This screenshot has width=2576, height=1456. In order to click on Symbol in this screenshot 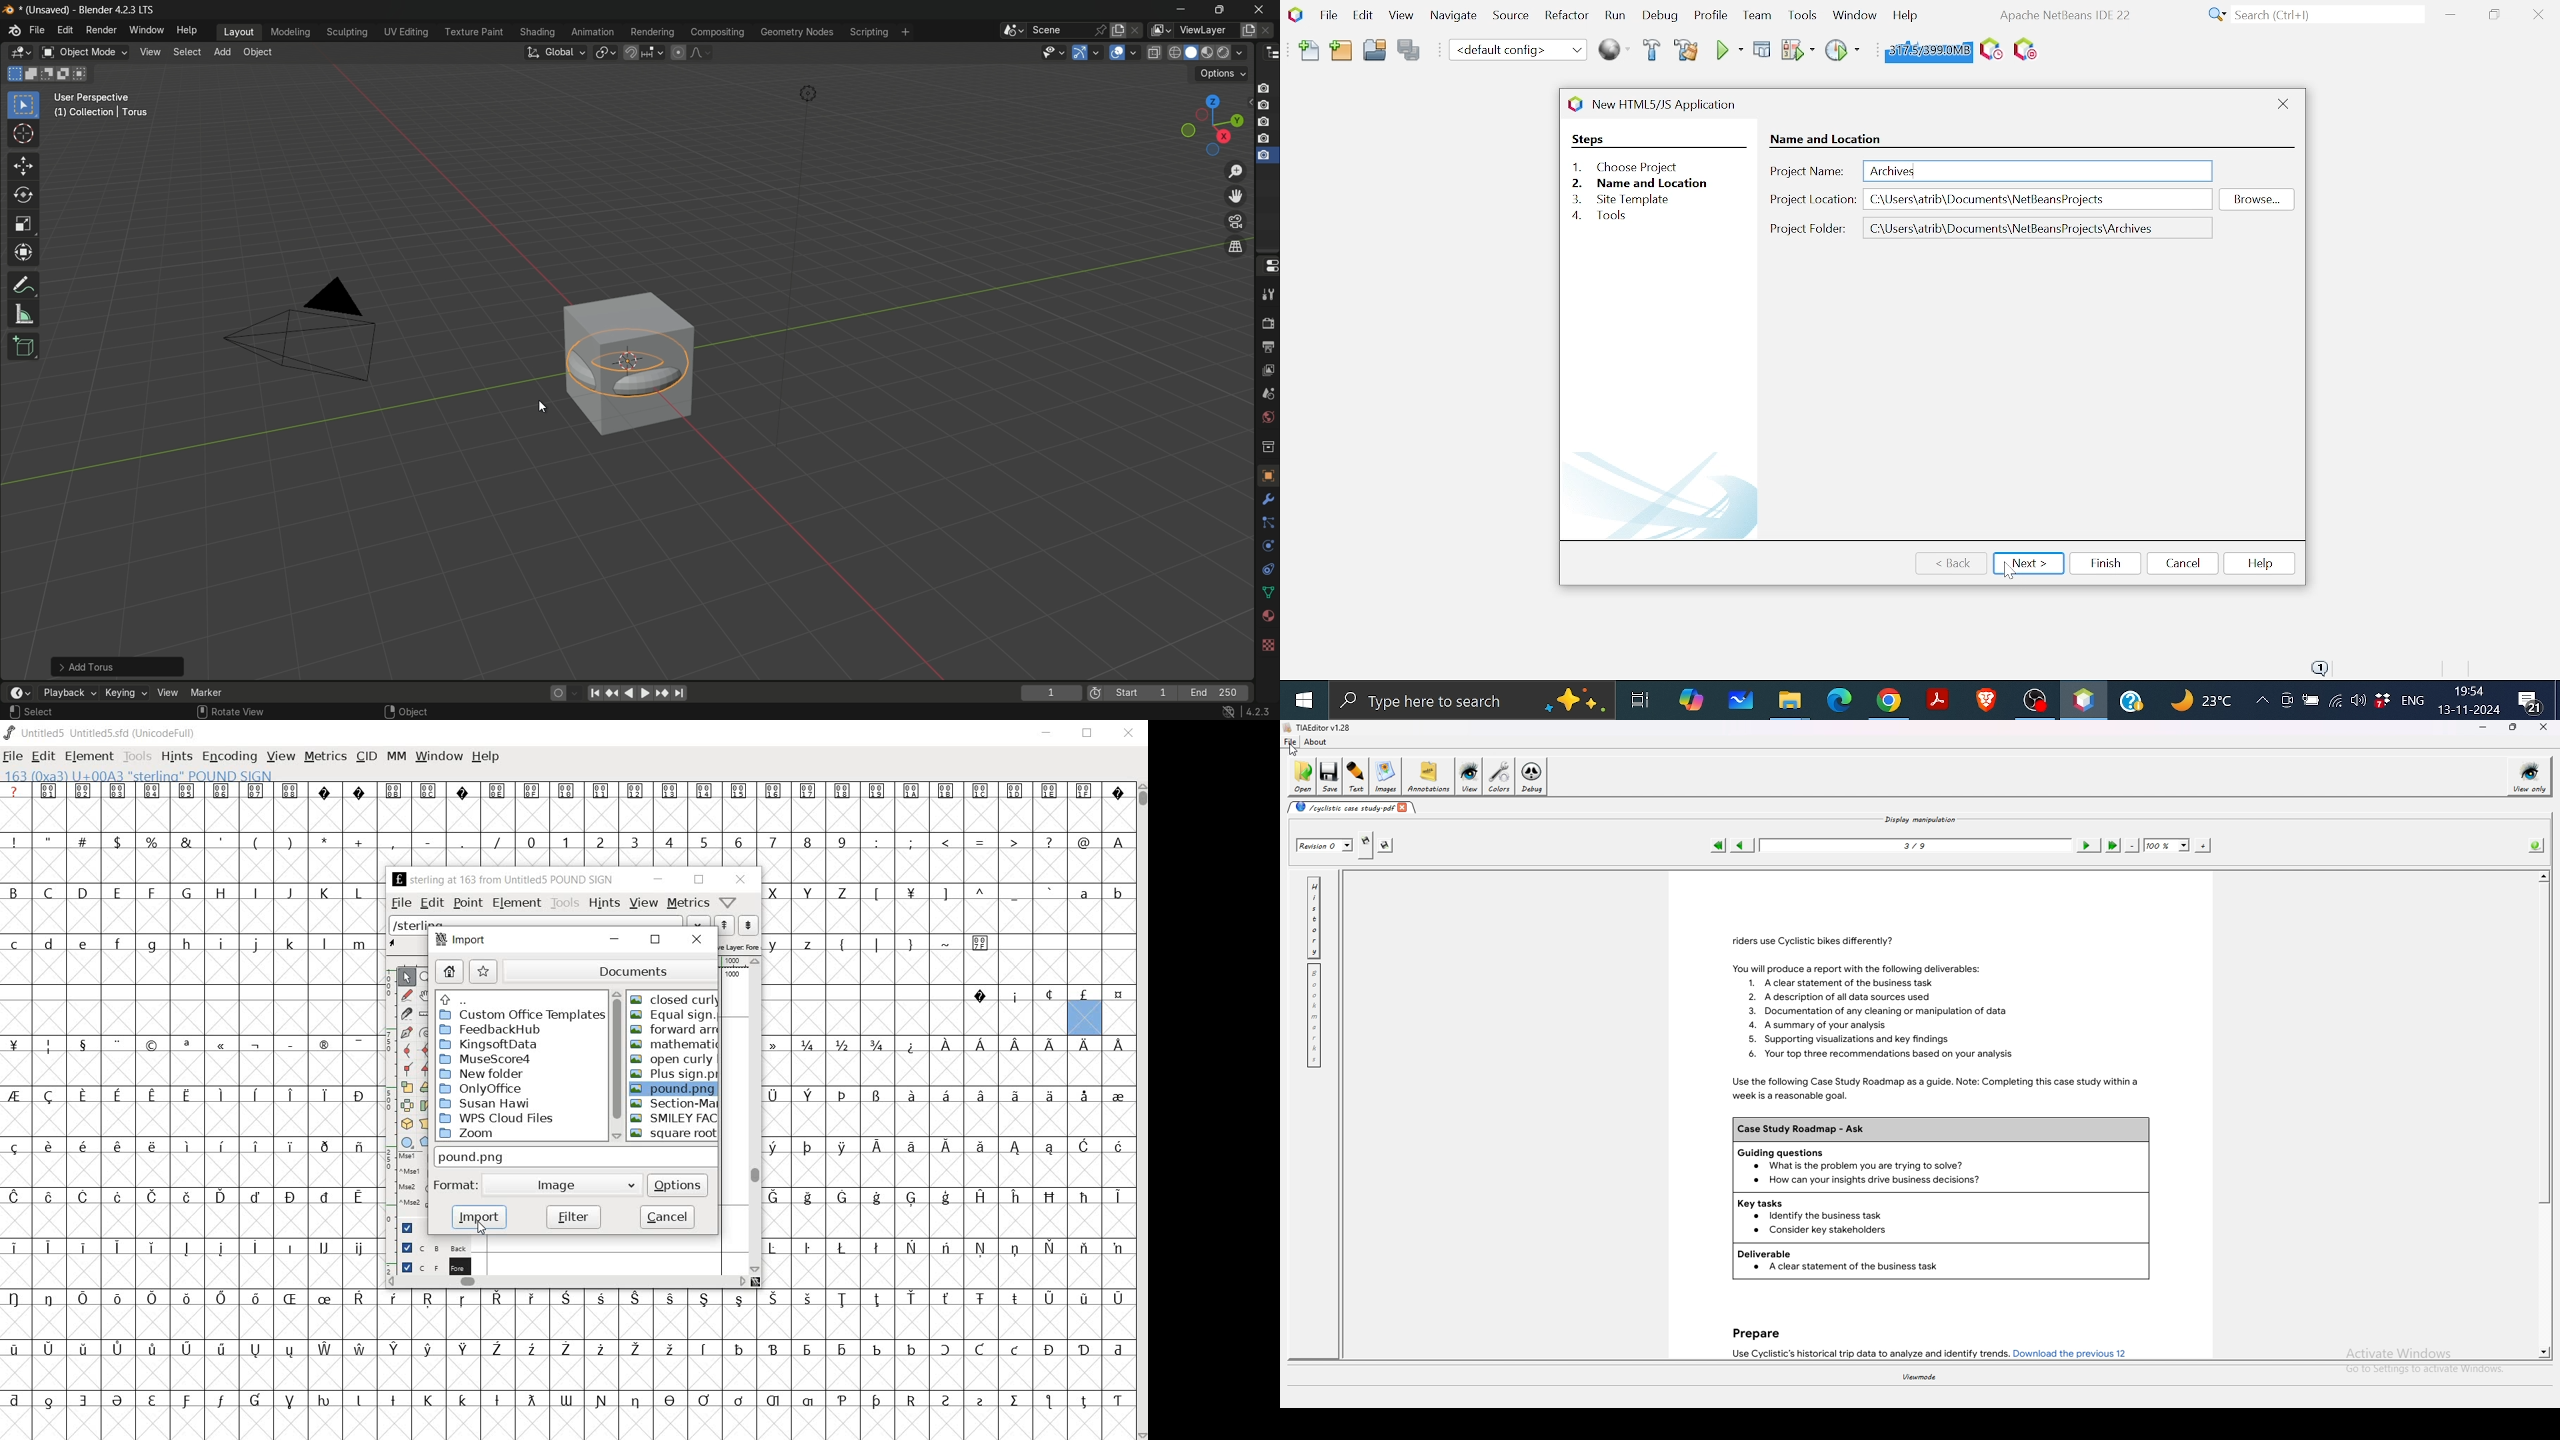, I will do `click(808, 1298)`.